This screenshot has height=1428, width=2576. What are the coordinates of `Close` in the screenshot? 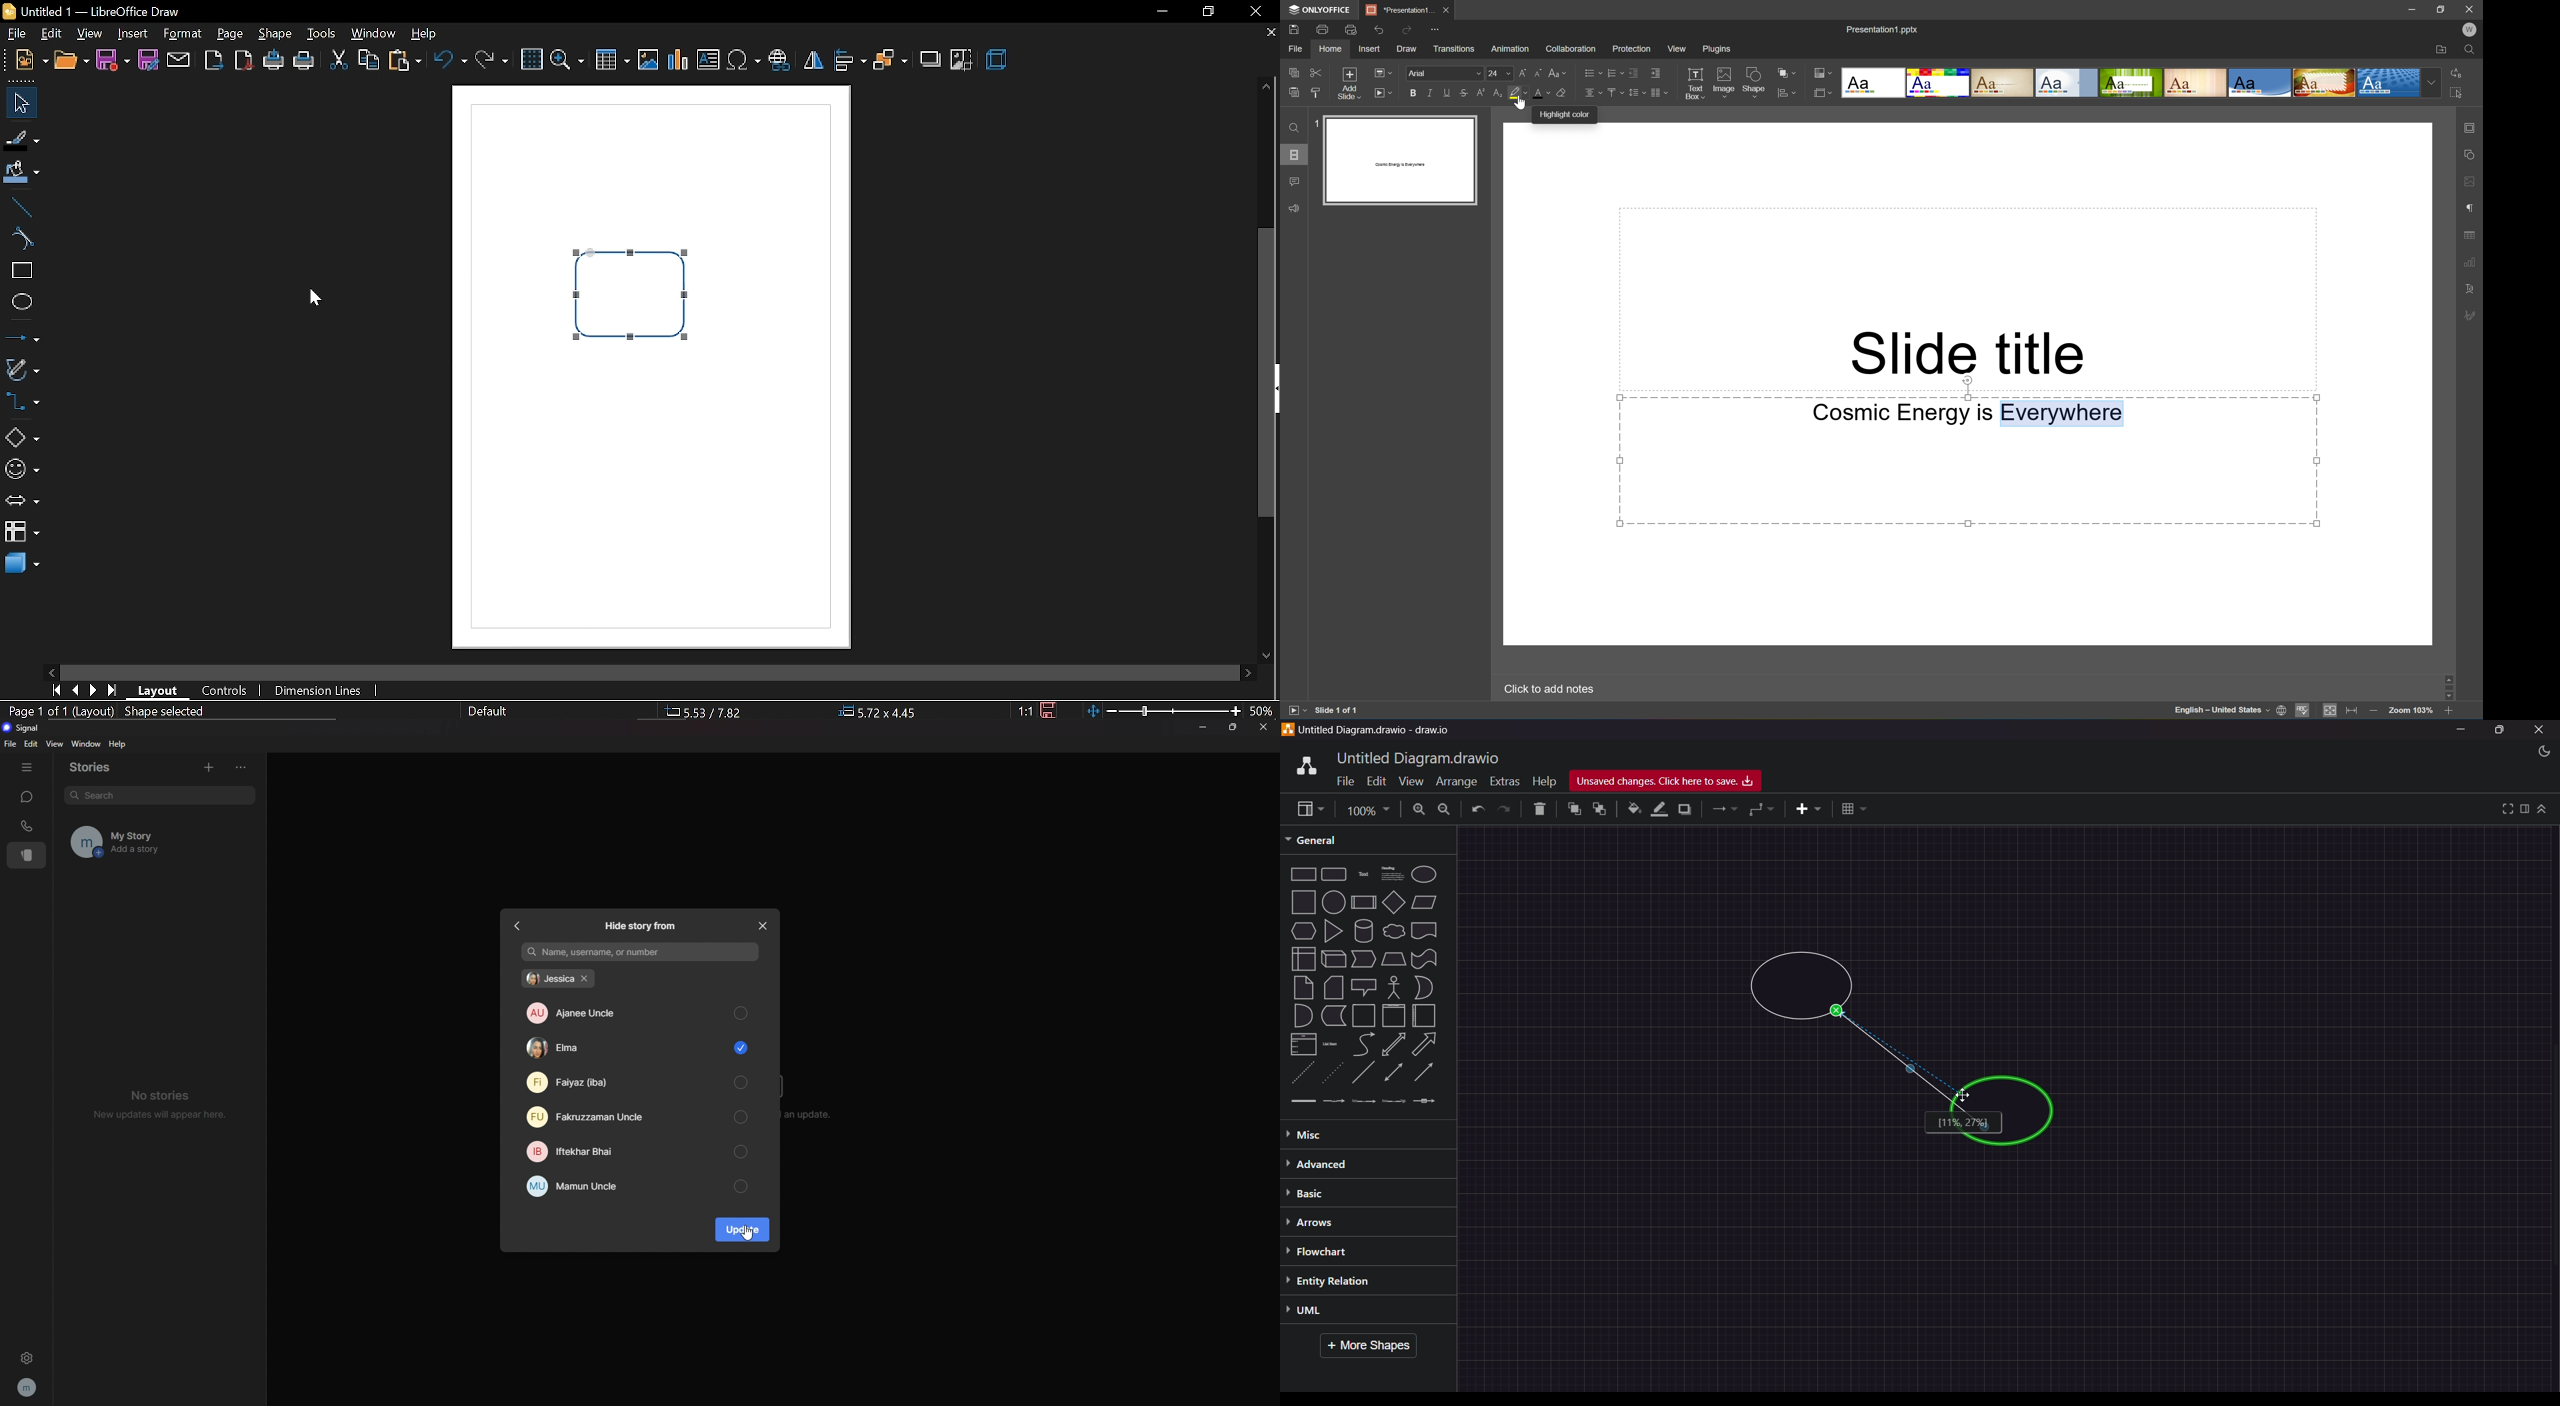 It's located at (2470, 10).